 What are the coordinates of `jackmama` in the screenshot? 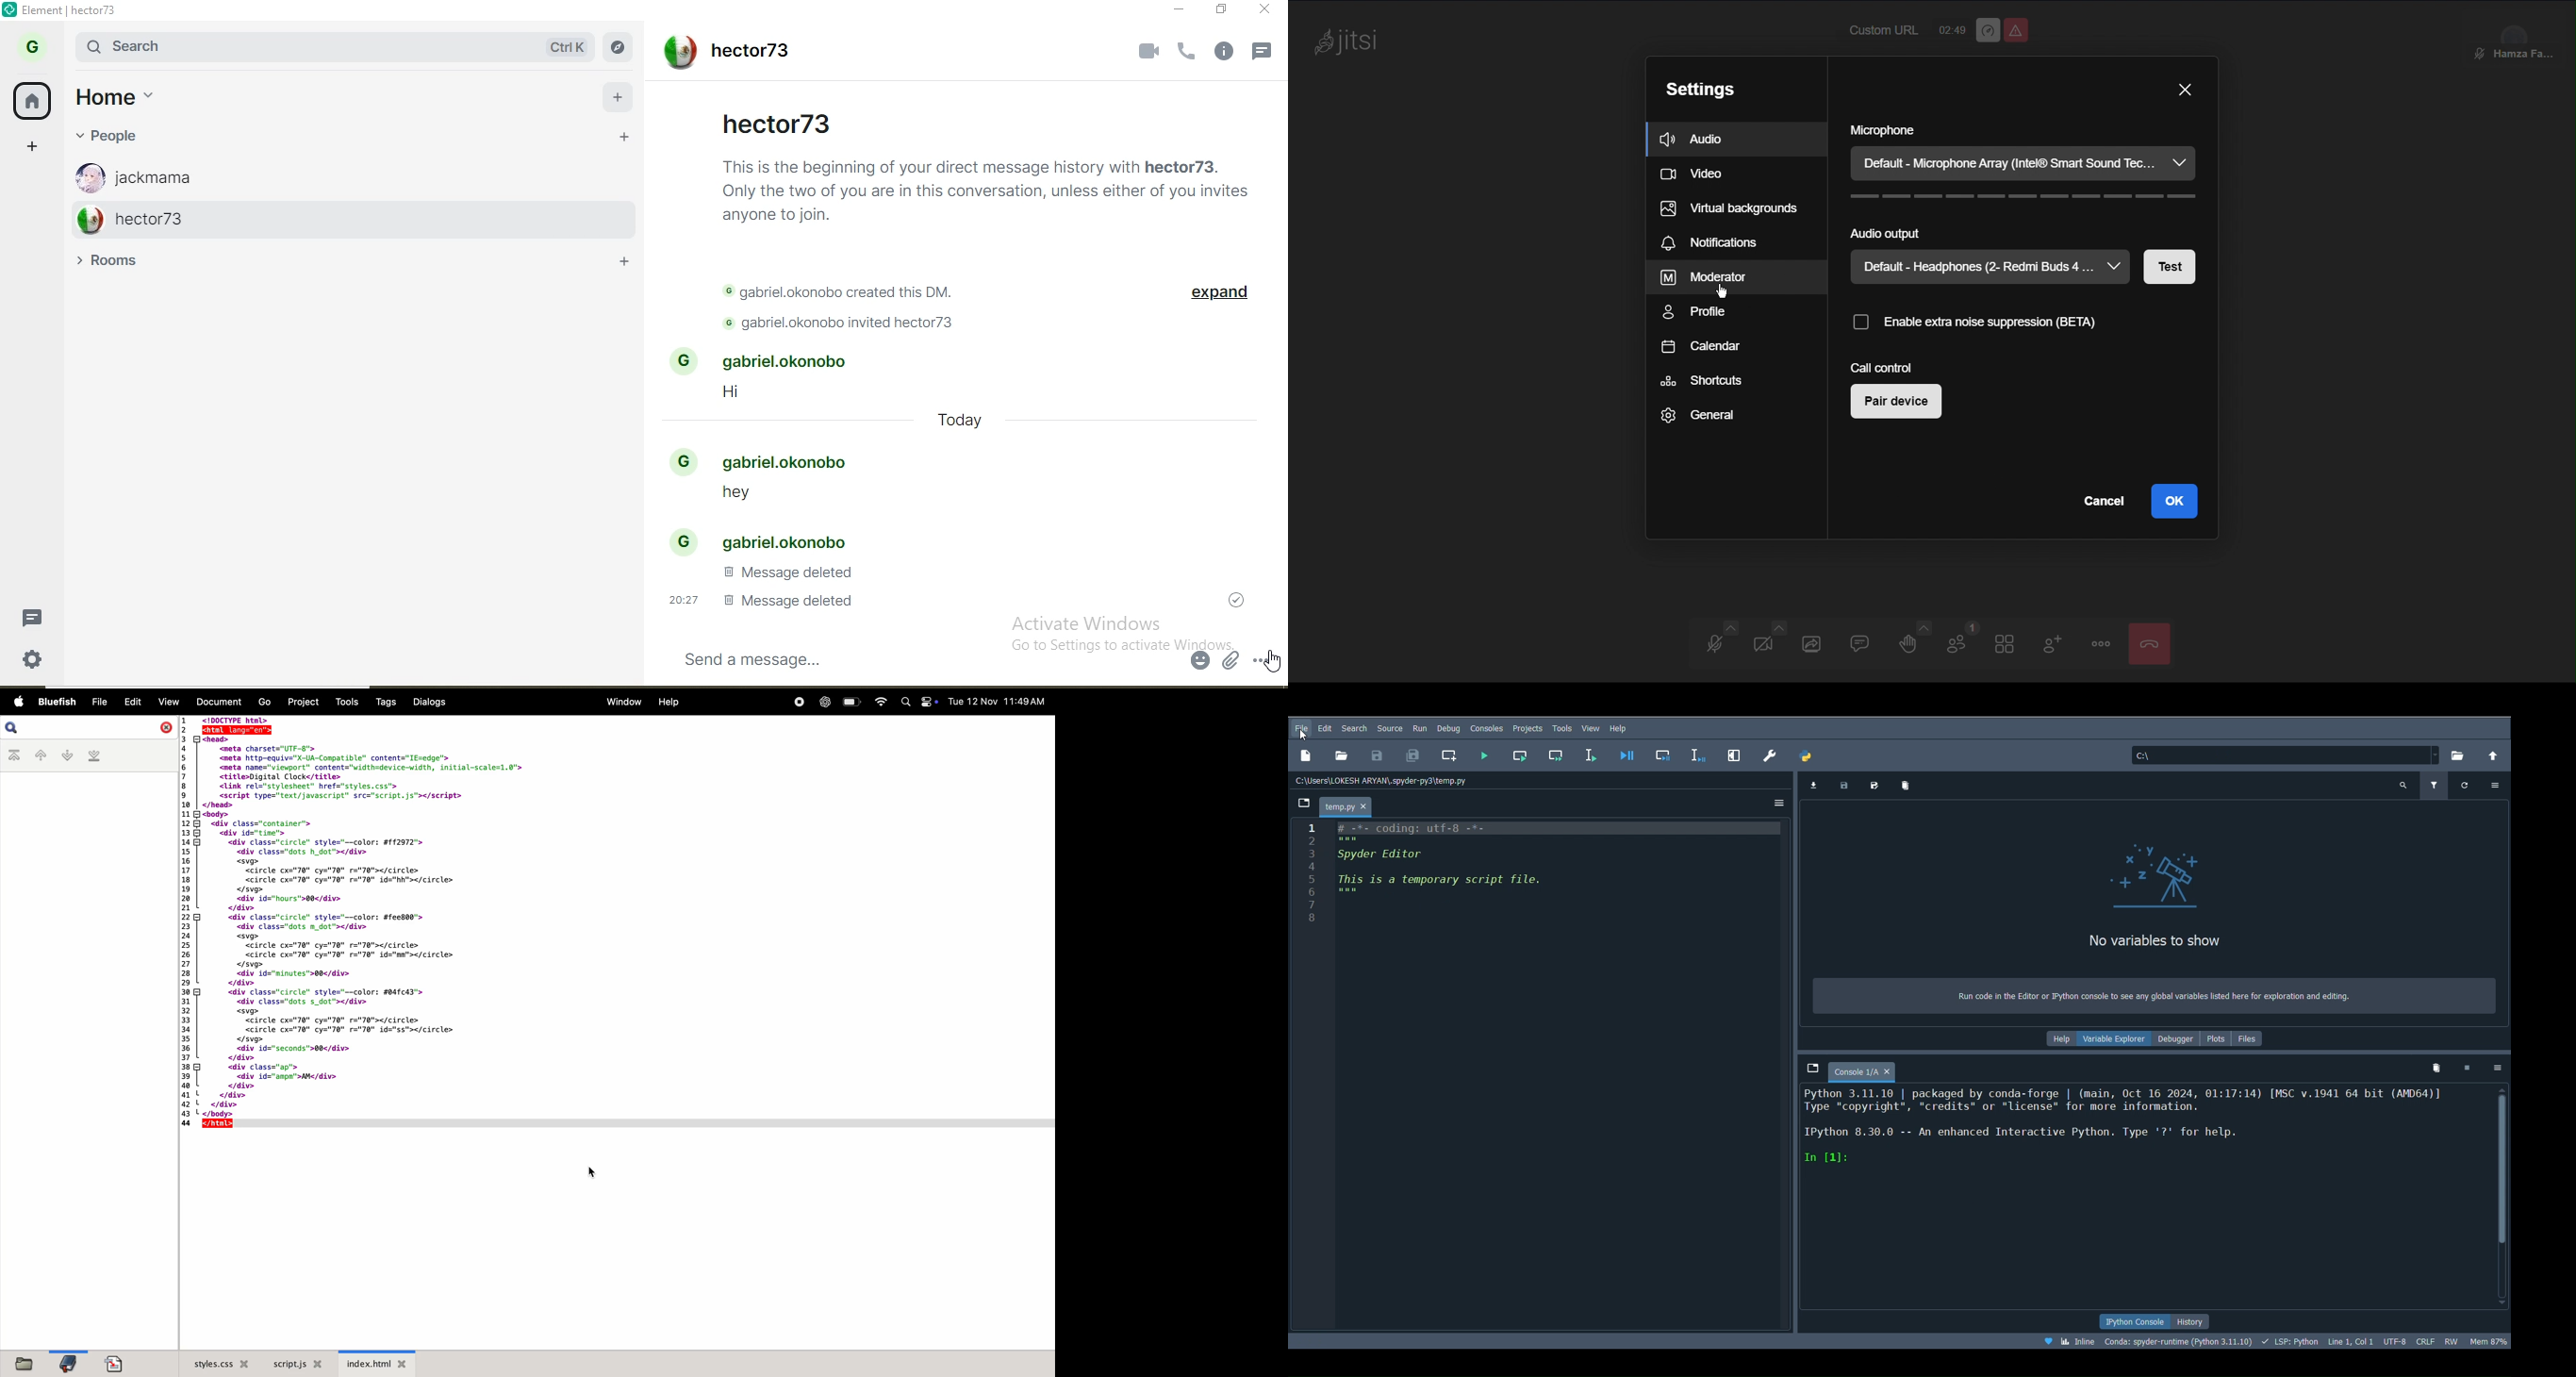 It's located at (324, 174).